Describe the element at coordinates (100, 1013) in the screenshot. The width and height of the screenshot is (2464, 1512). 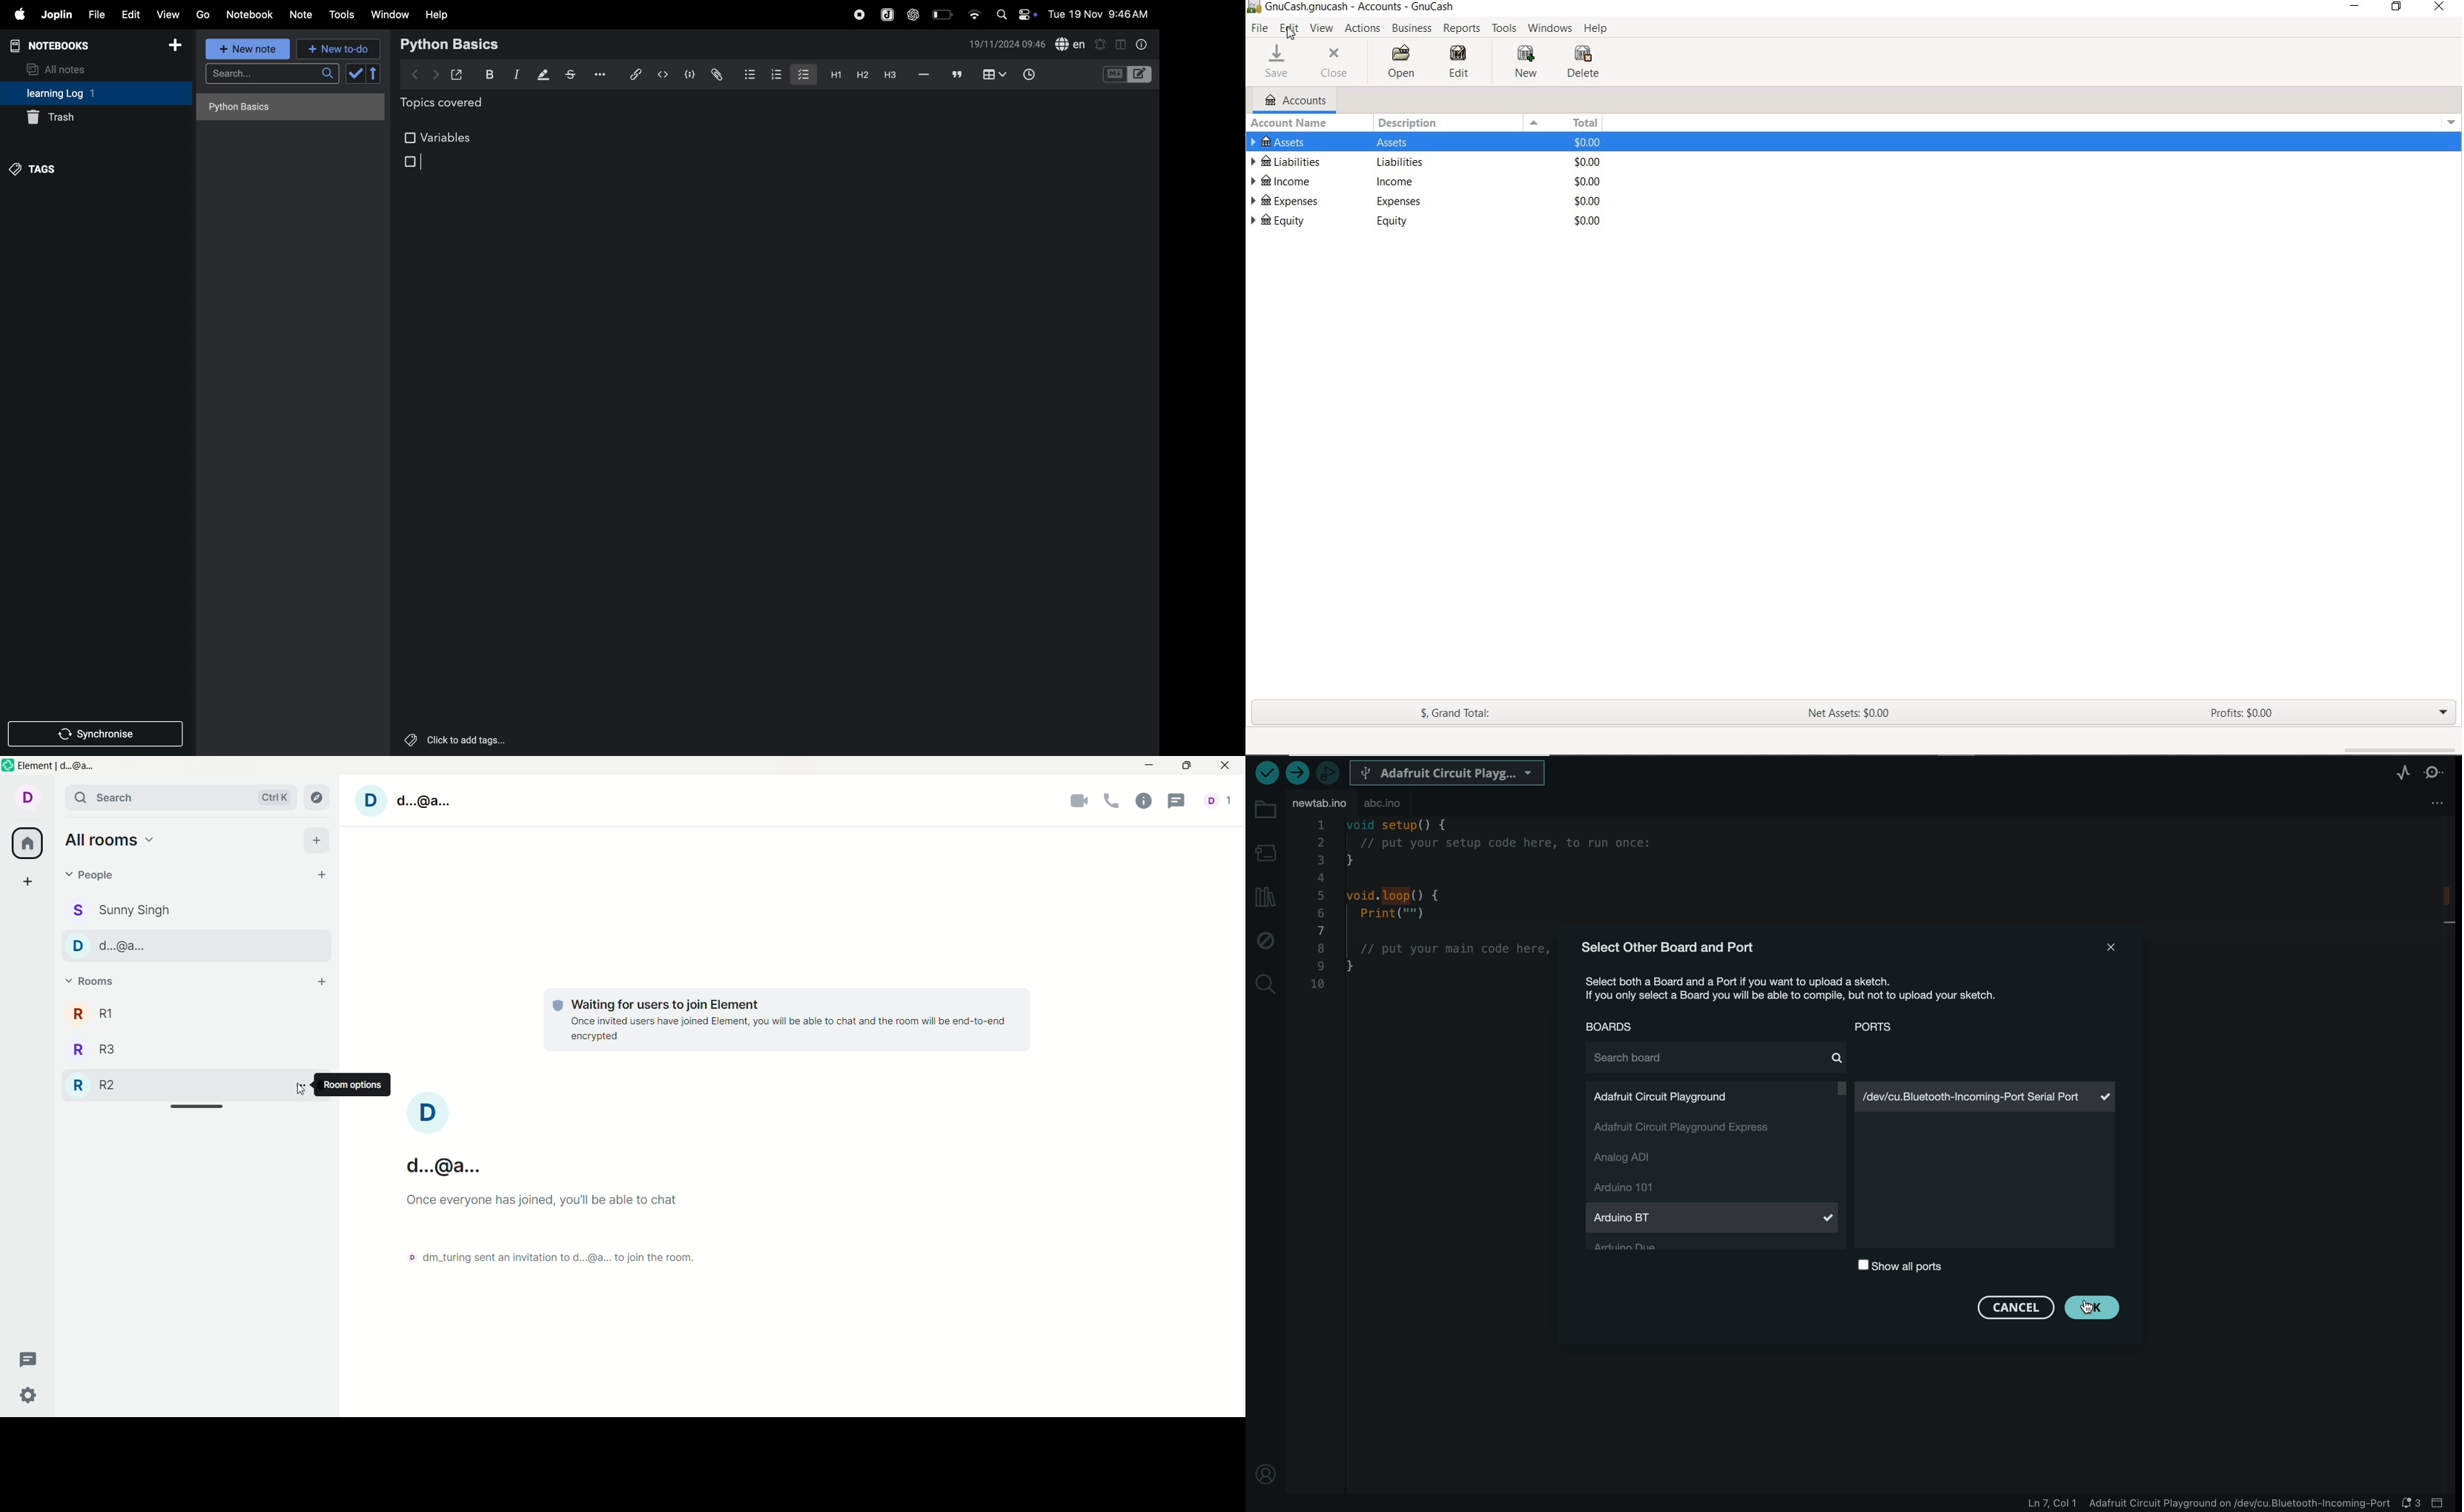
I see `R1 room` at that location.